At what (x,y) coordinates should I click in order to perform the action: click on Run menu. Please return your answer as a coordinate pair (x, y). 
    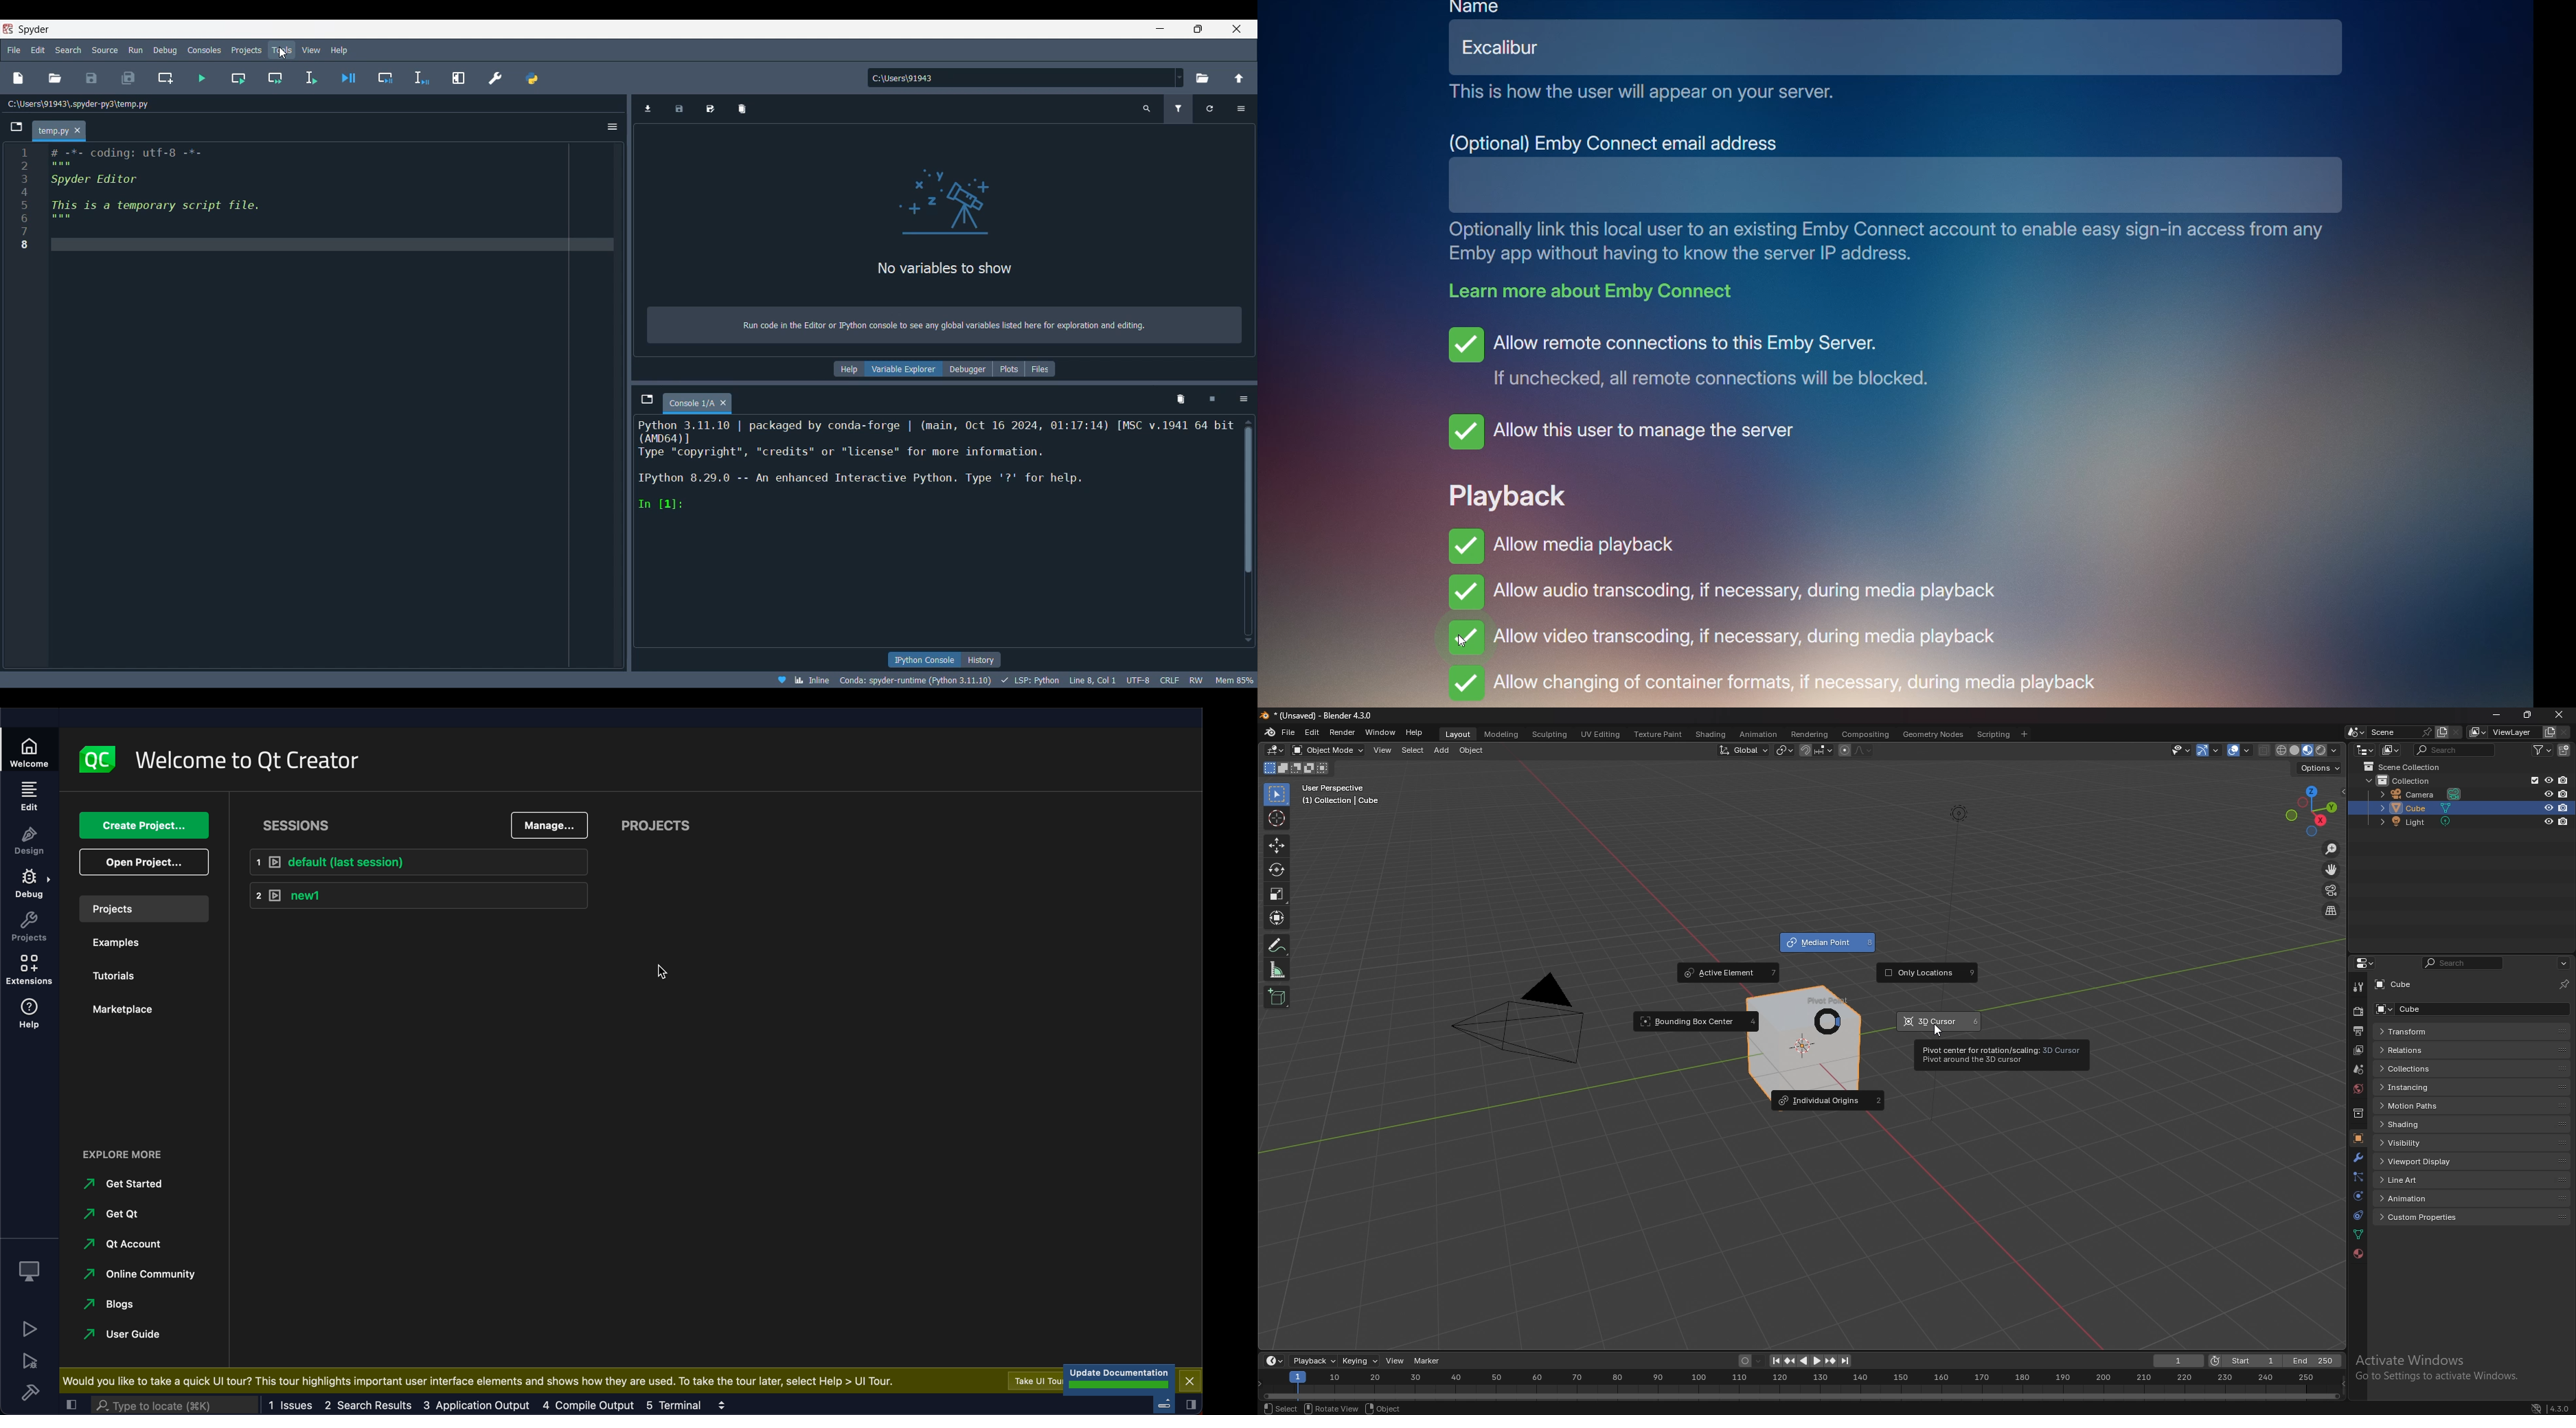
    Looking at the image, I should click on (136, 50).